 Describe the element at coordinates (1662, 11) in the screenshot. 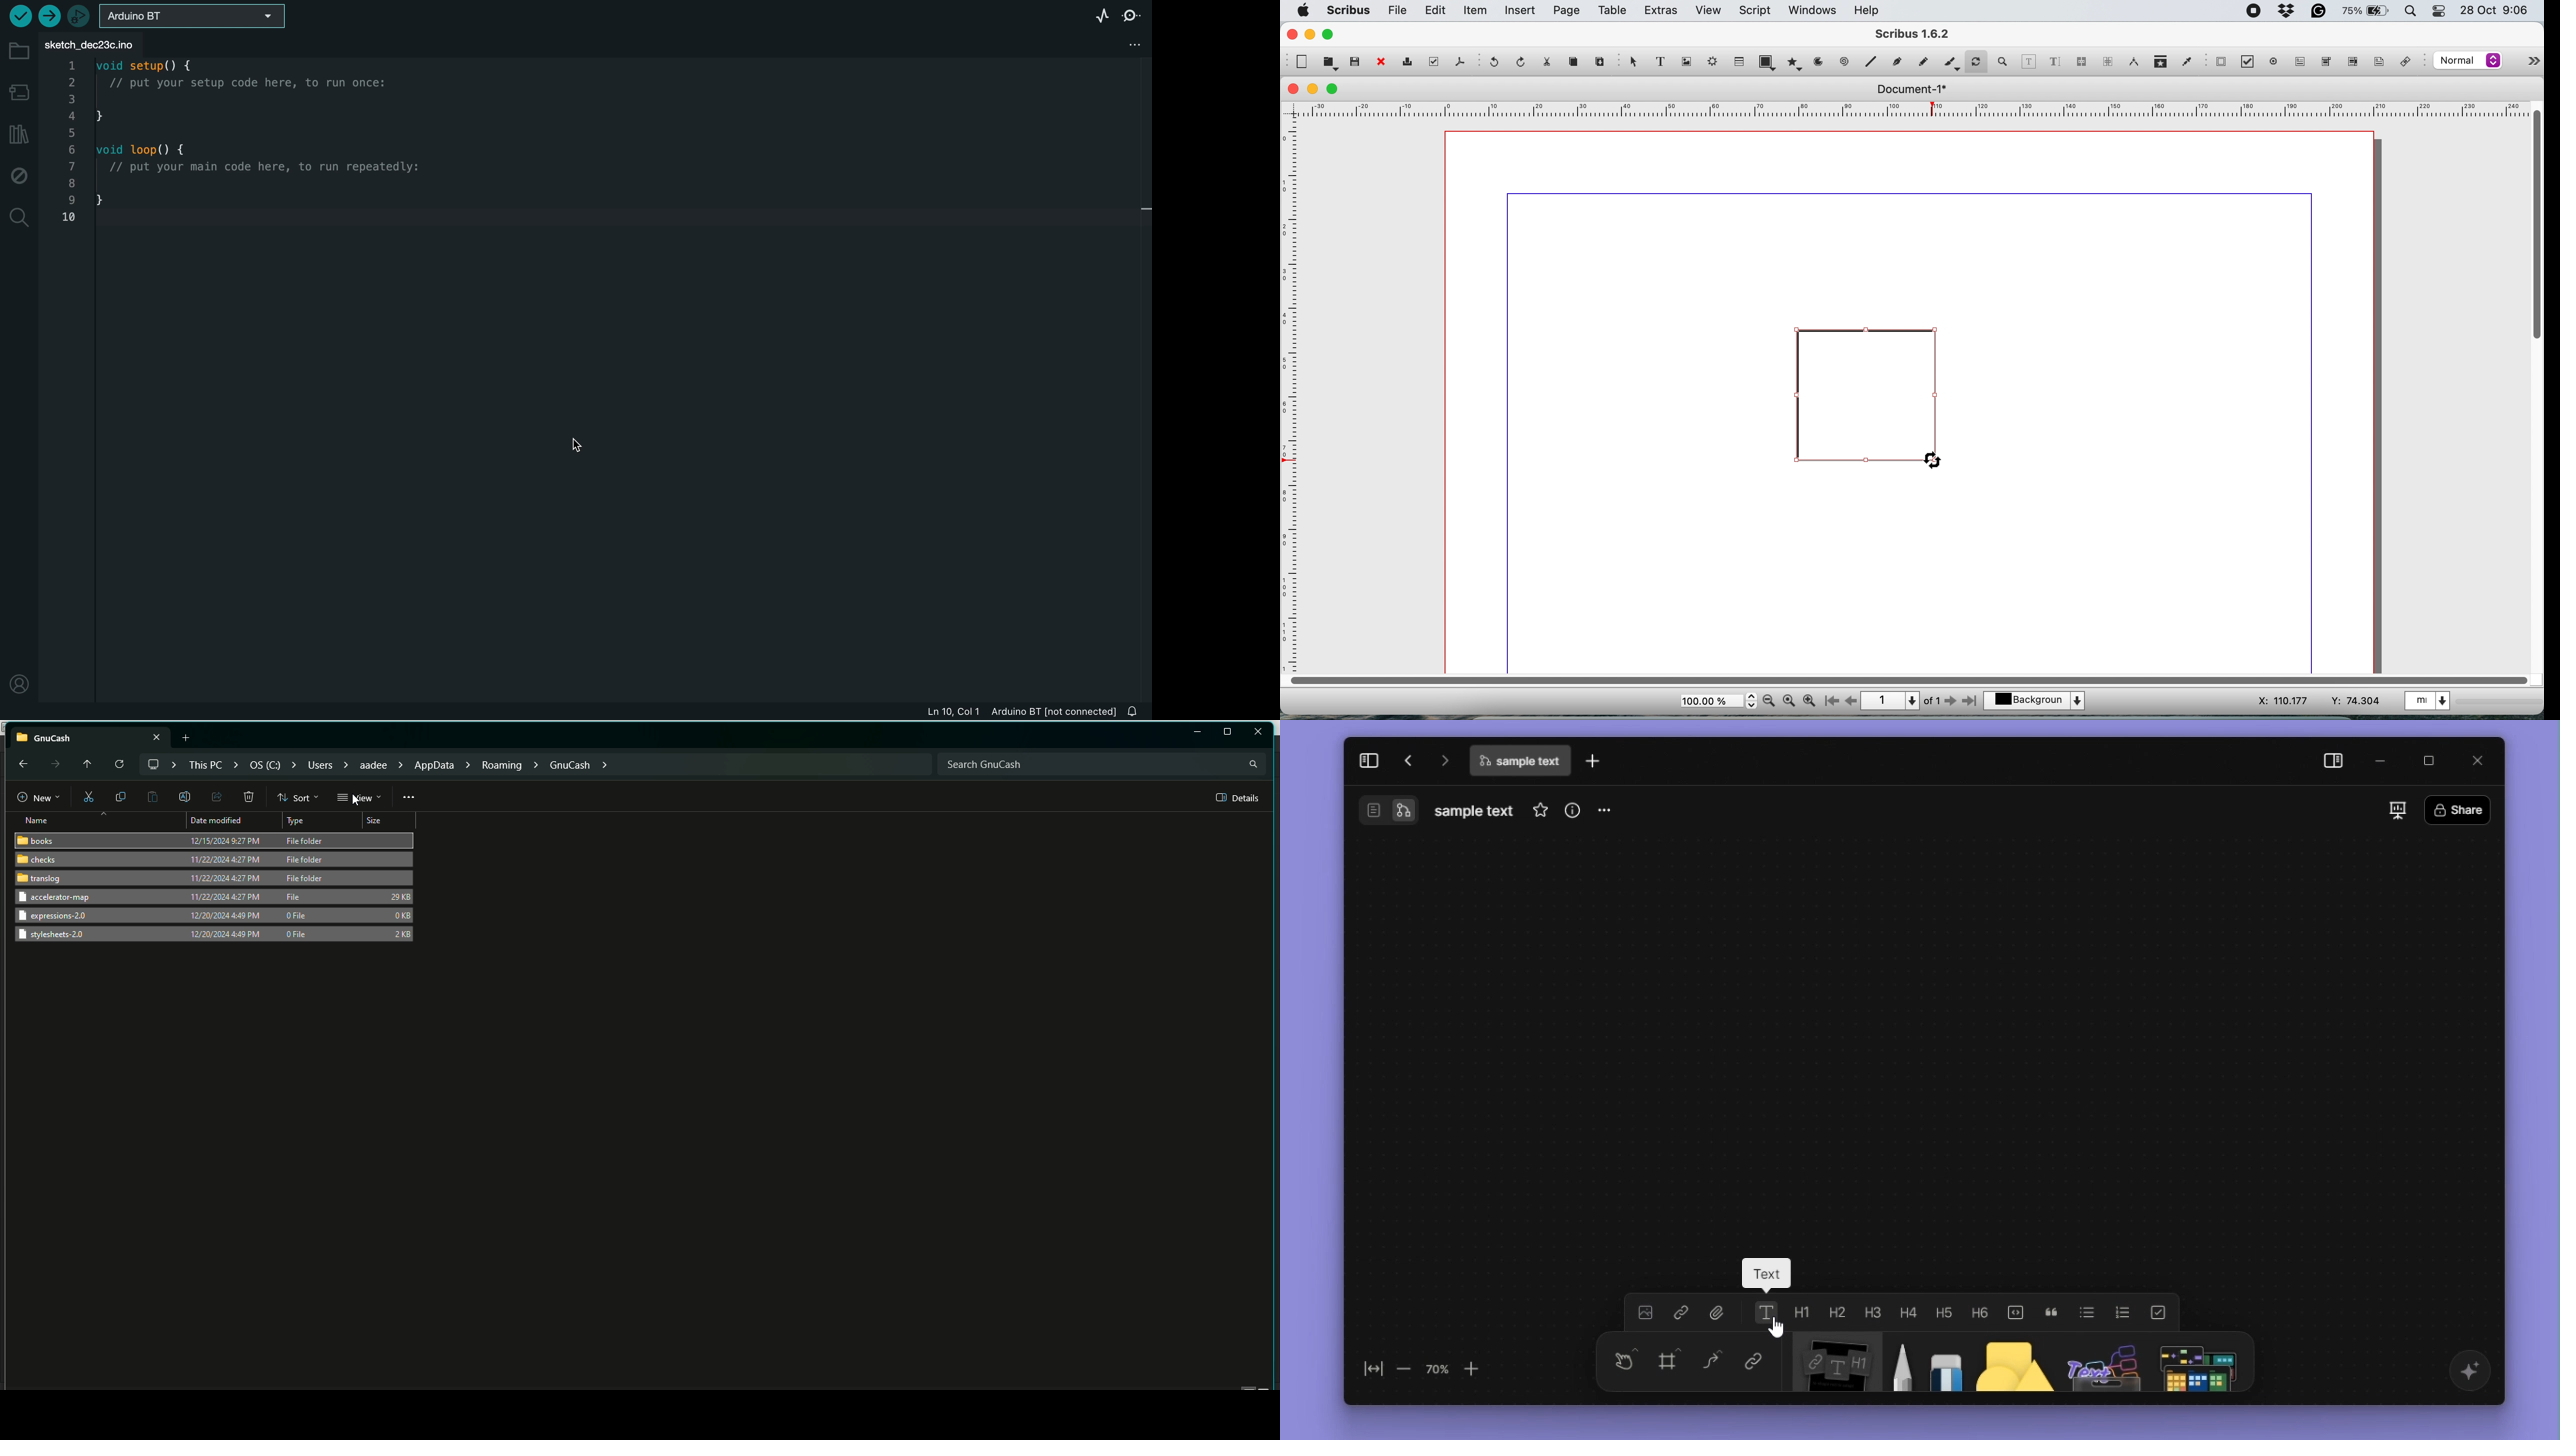

I see `extras` at that location.